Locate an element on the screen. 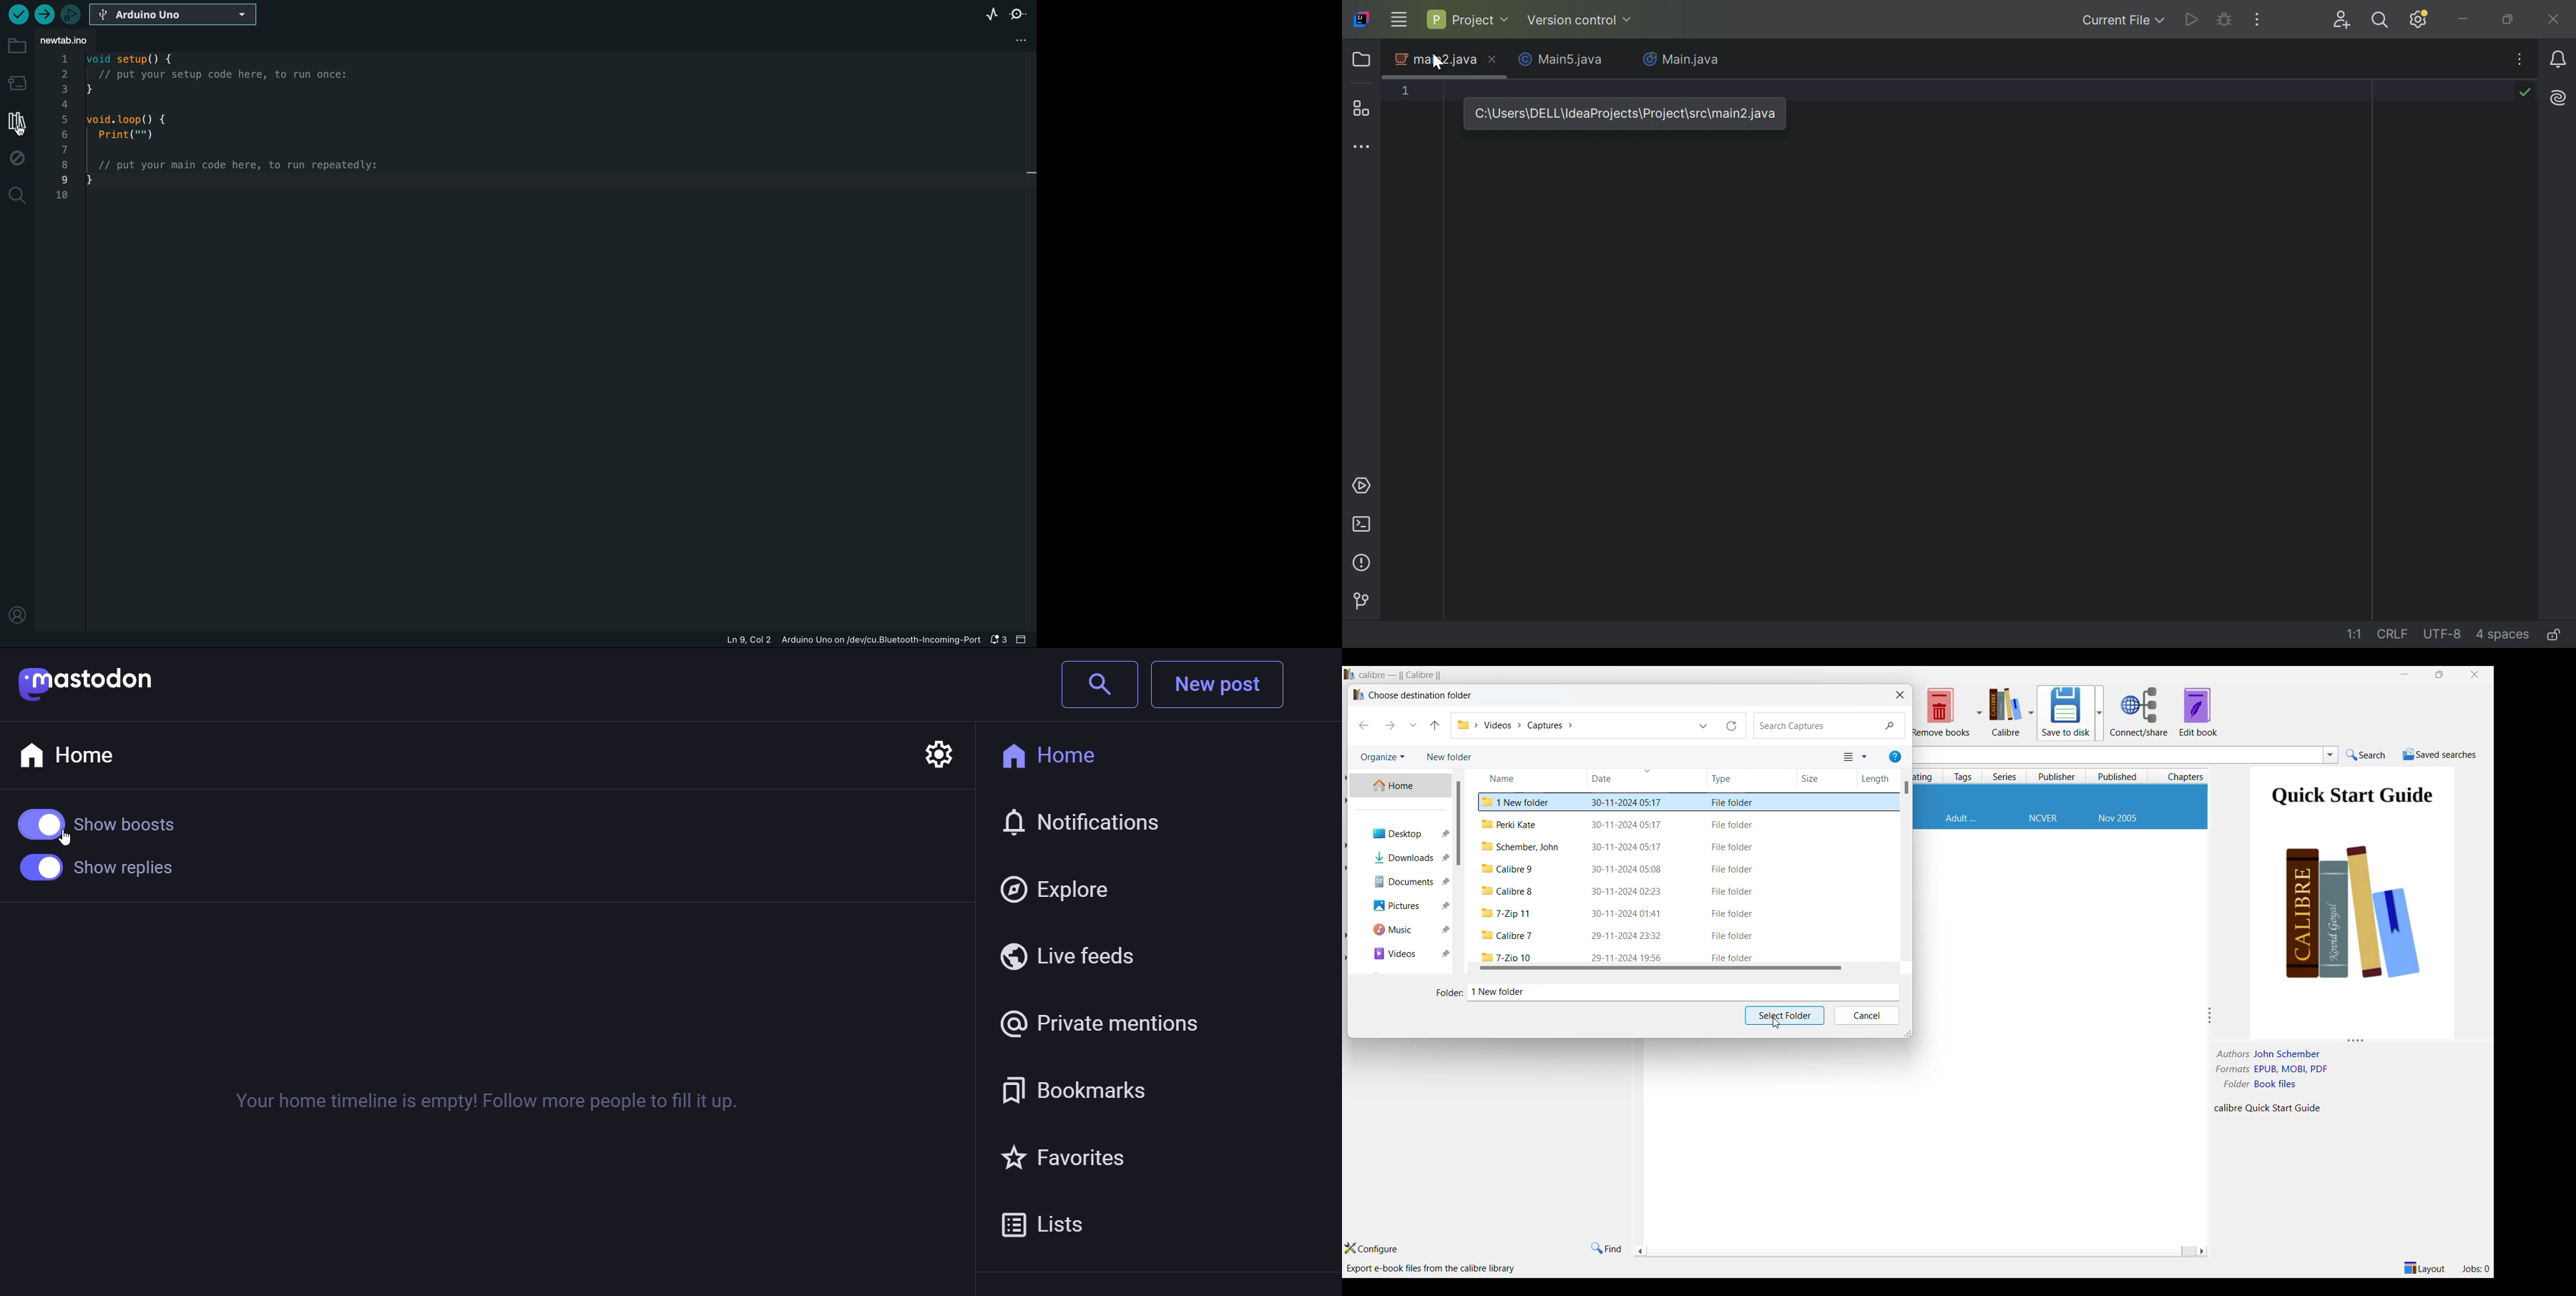  image is located at coordinates (2356, 928).